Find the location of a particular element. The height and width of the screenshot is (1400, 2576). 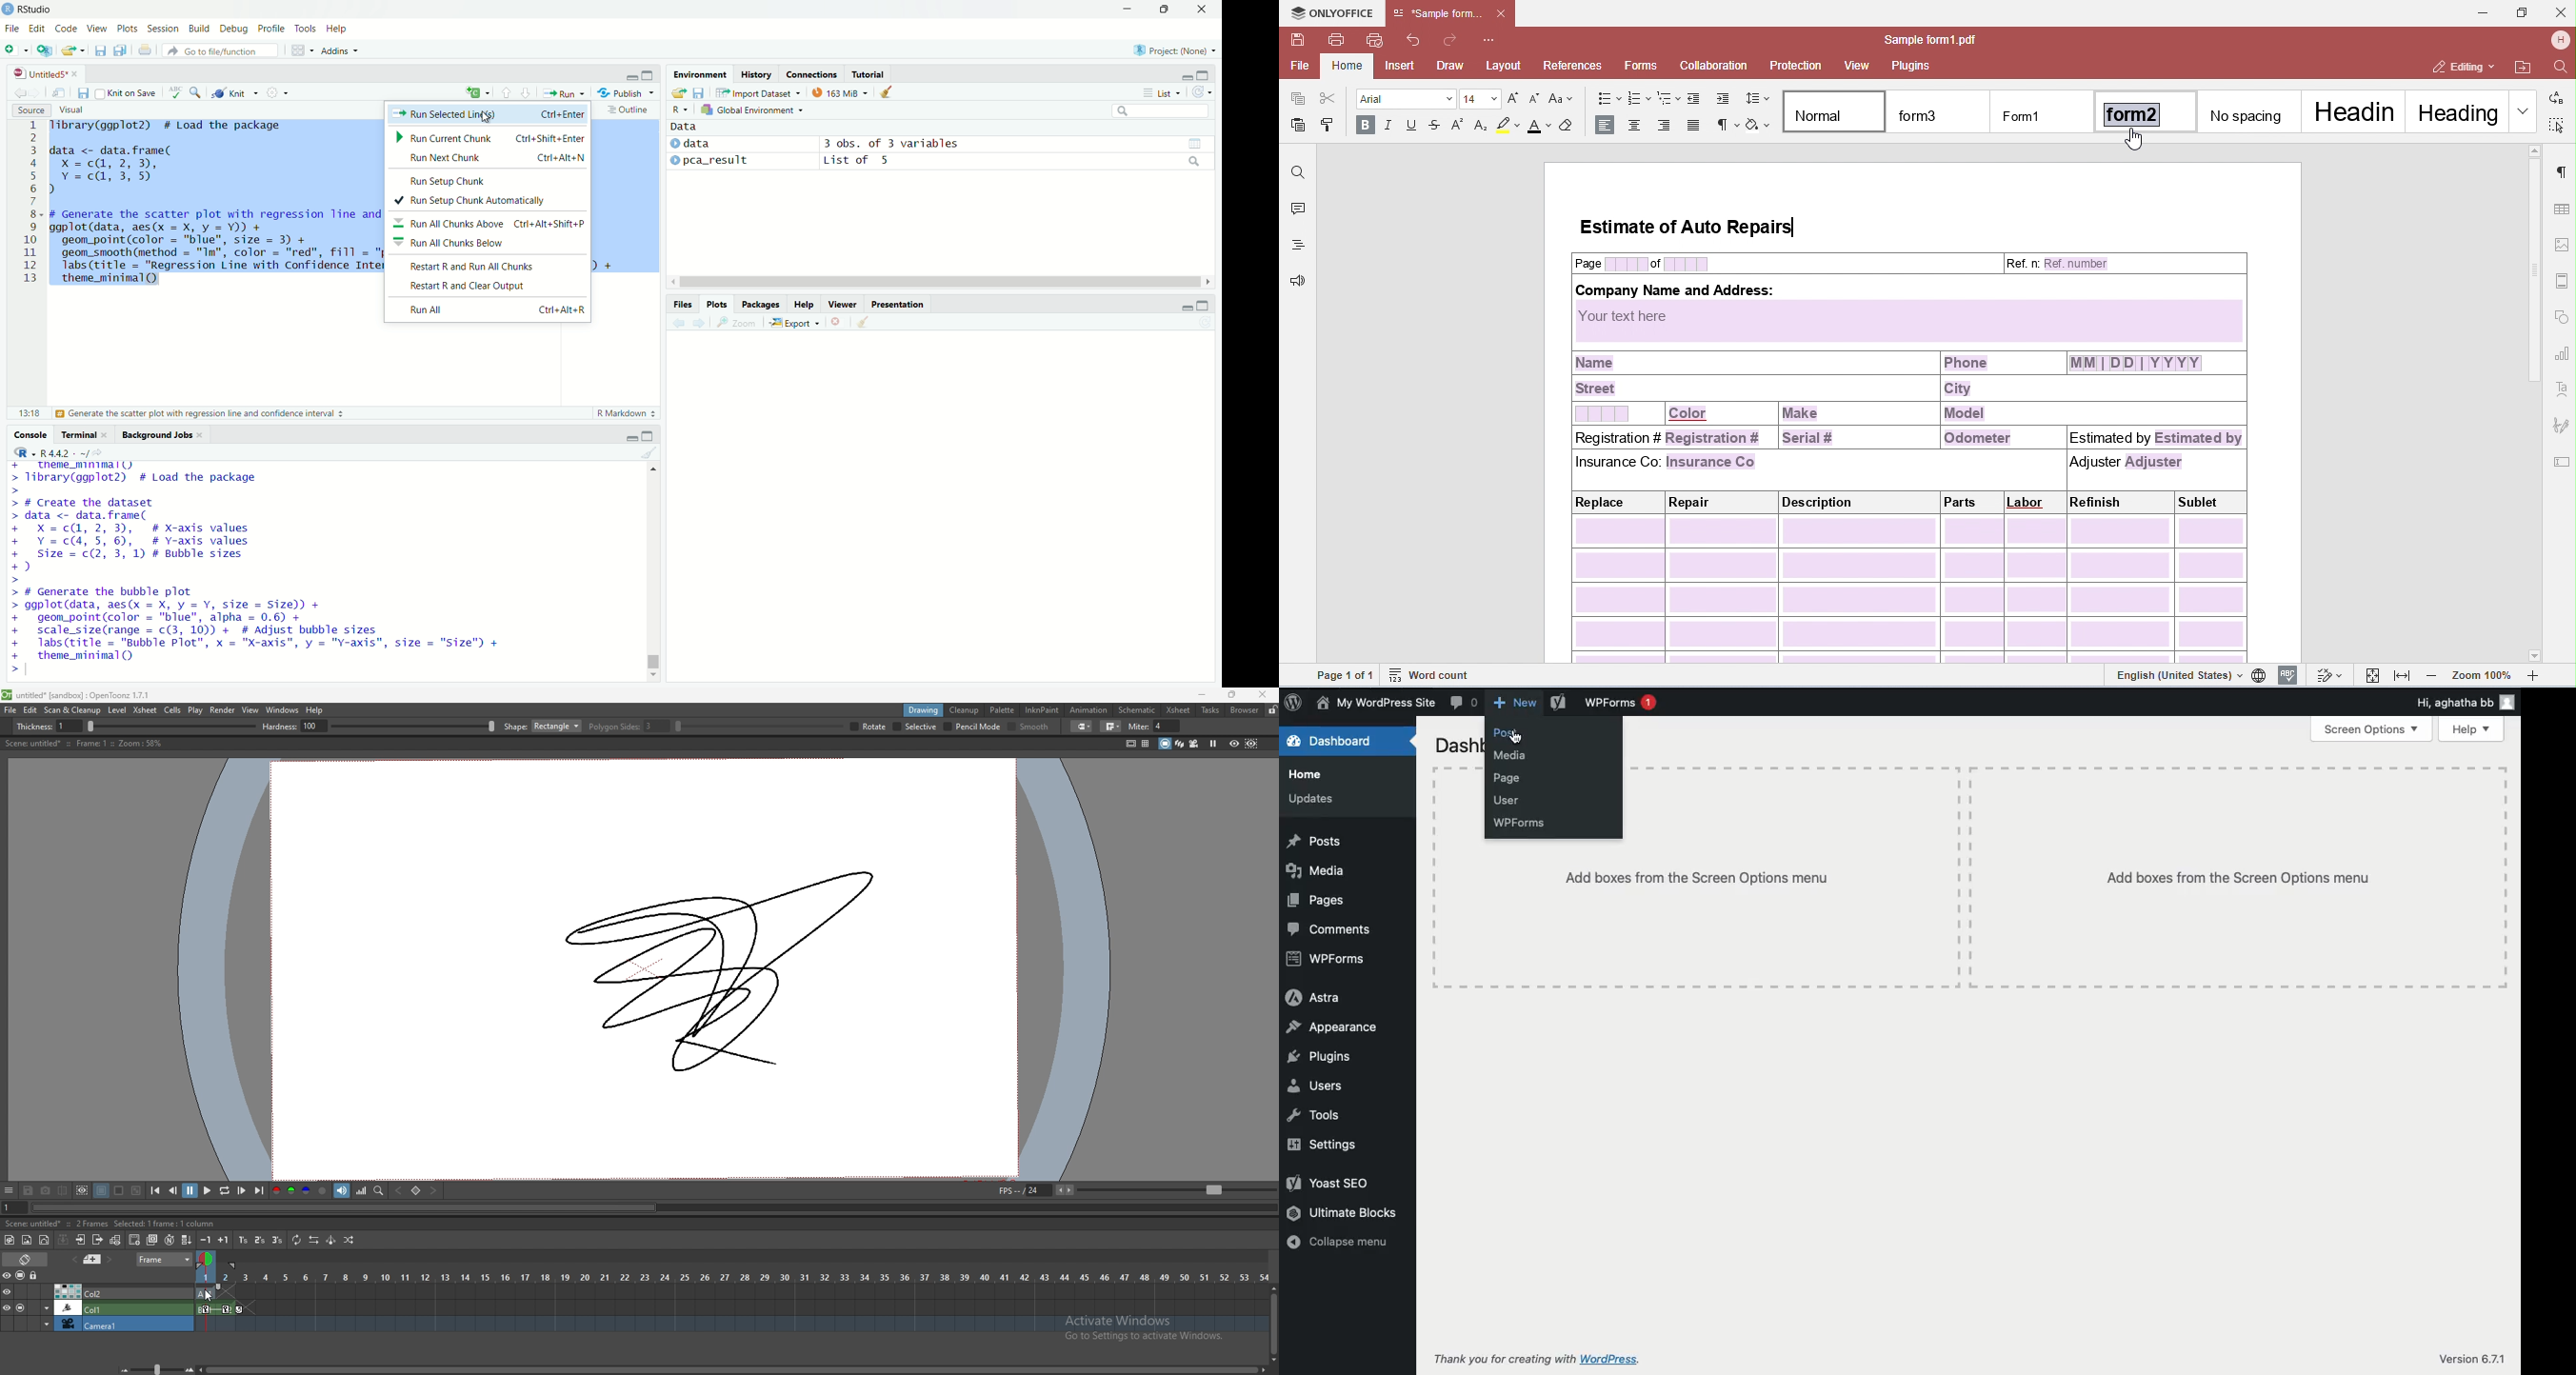

Run Selected Line(s) Ctrl+Enter is located at coordinates (488, 114).